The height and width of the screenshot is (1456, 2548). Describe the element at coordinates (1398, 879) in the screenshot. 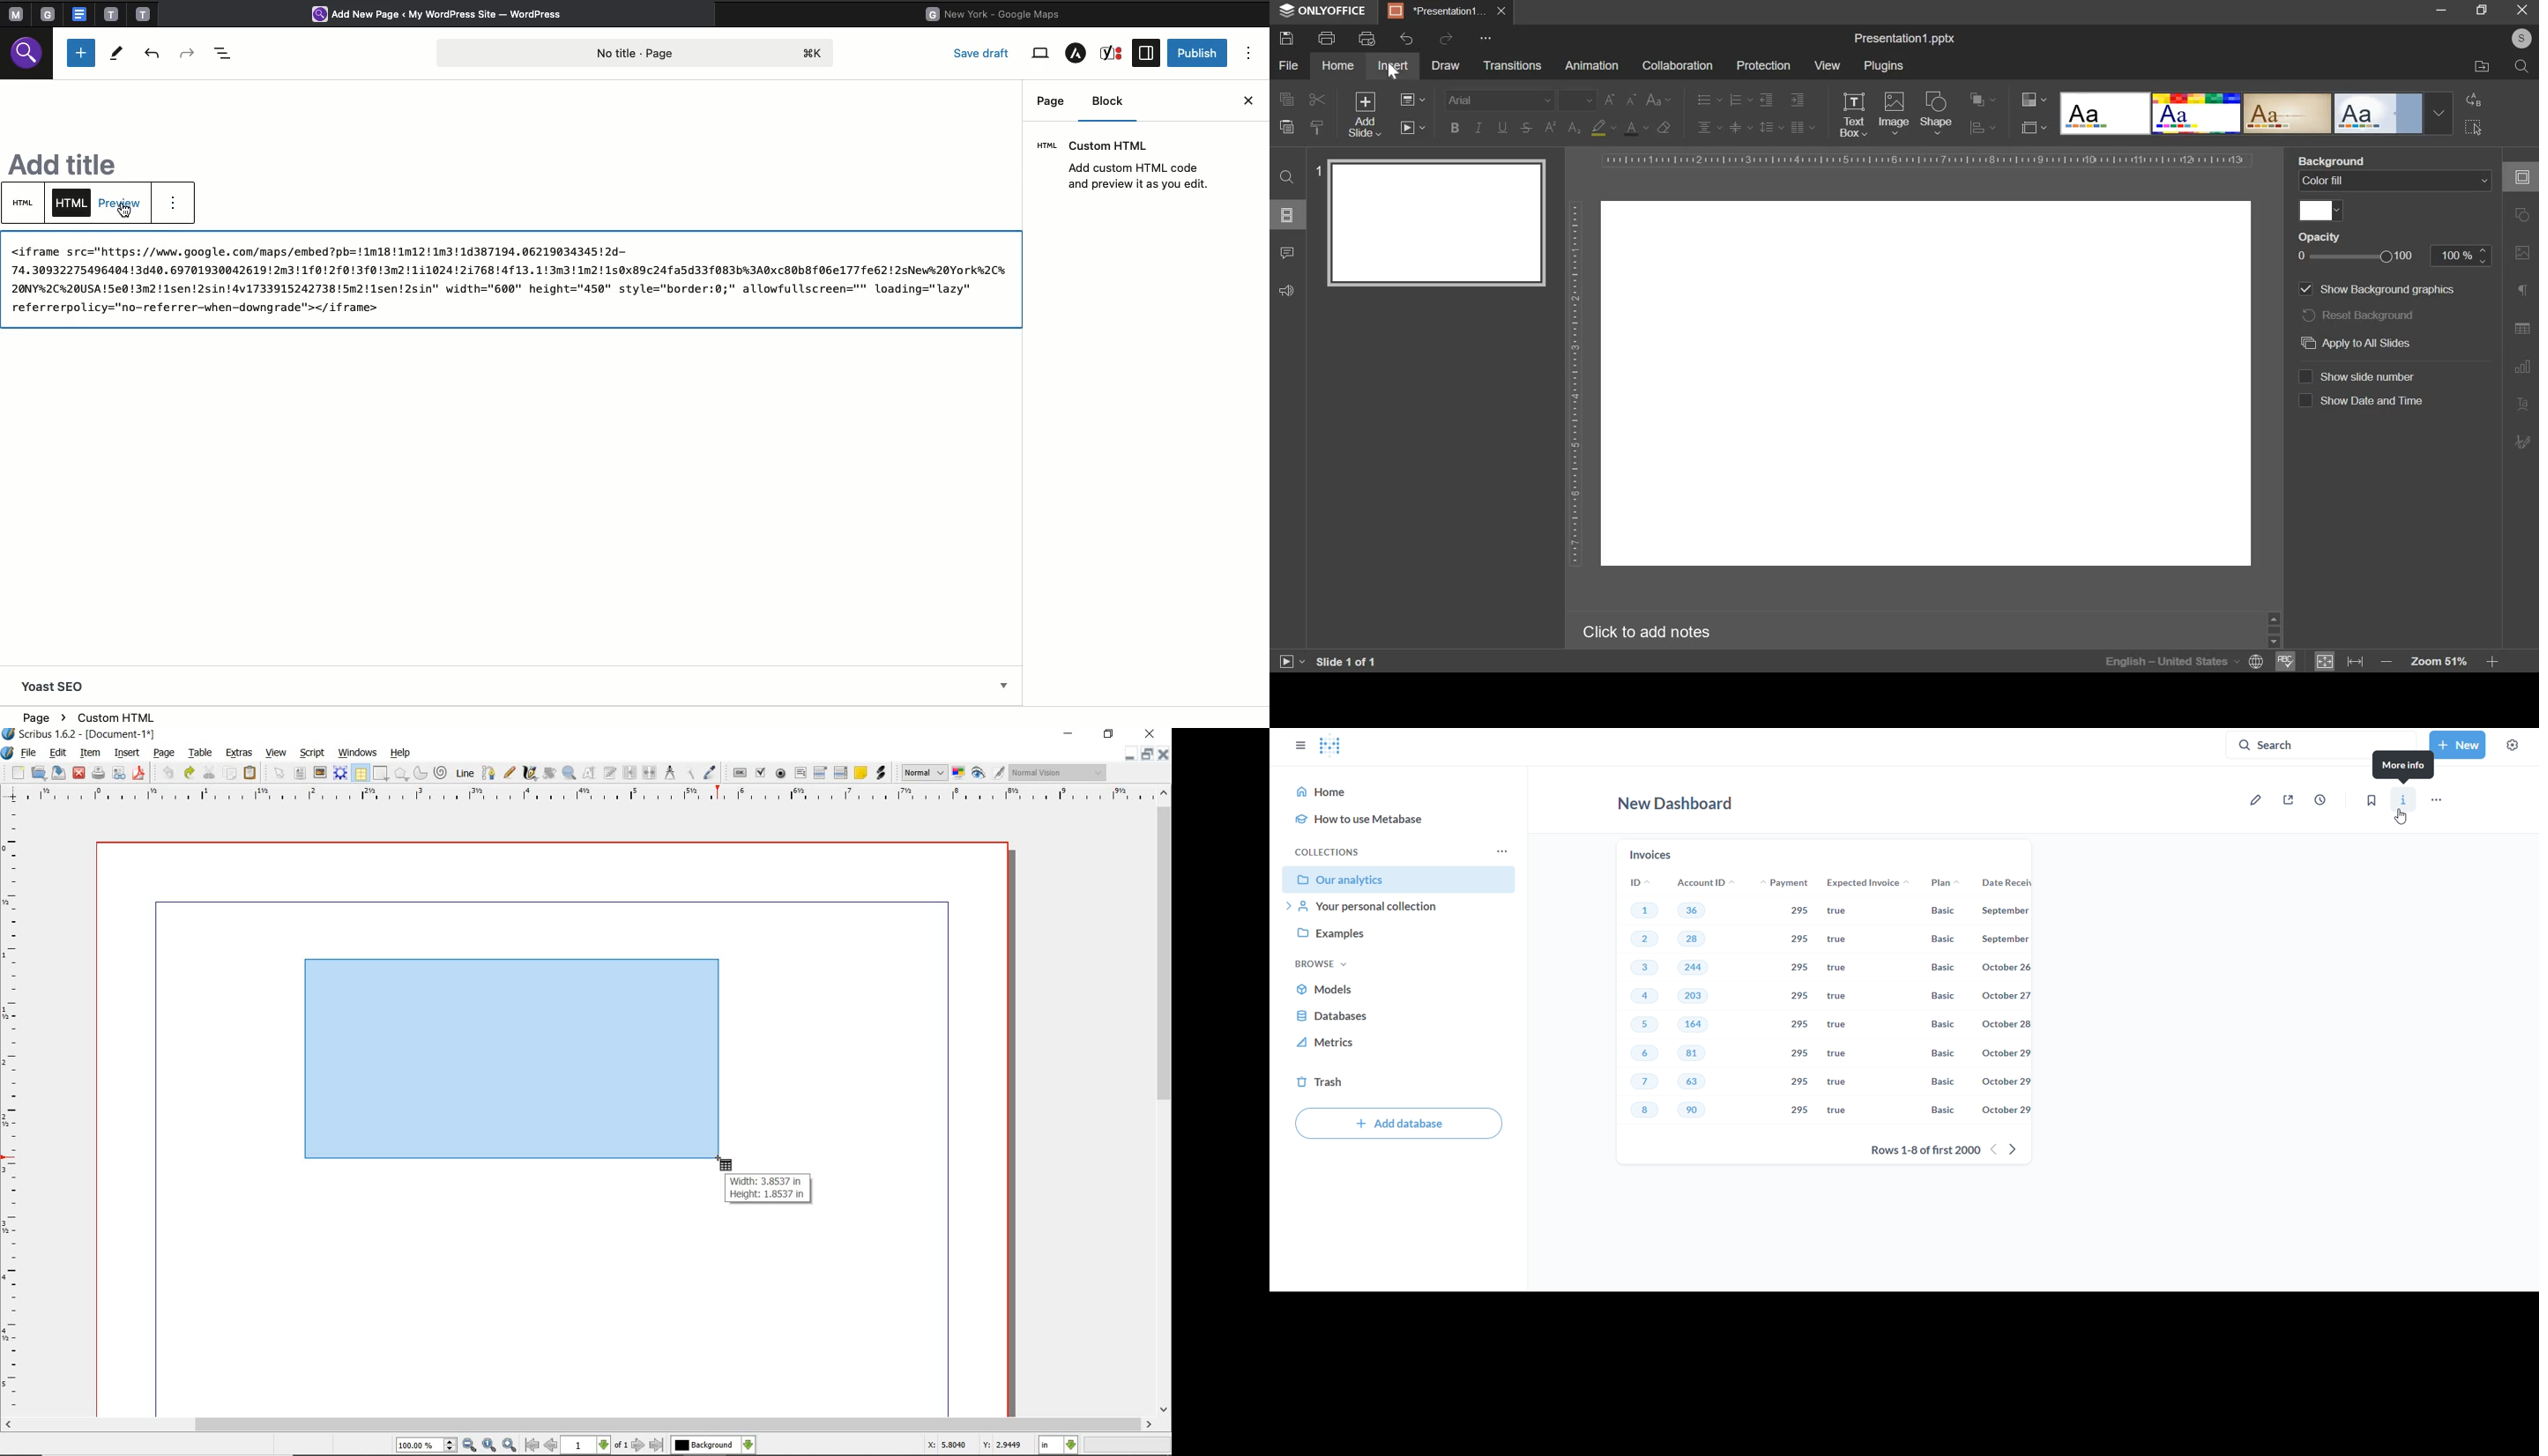

I see `our analytics` at that location.